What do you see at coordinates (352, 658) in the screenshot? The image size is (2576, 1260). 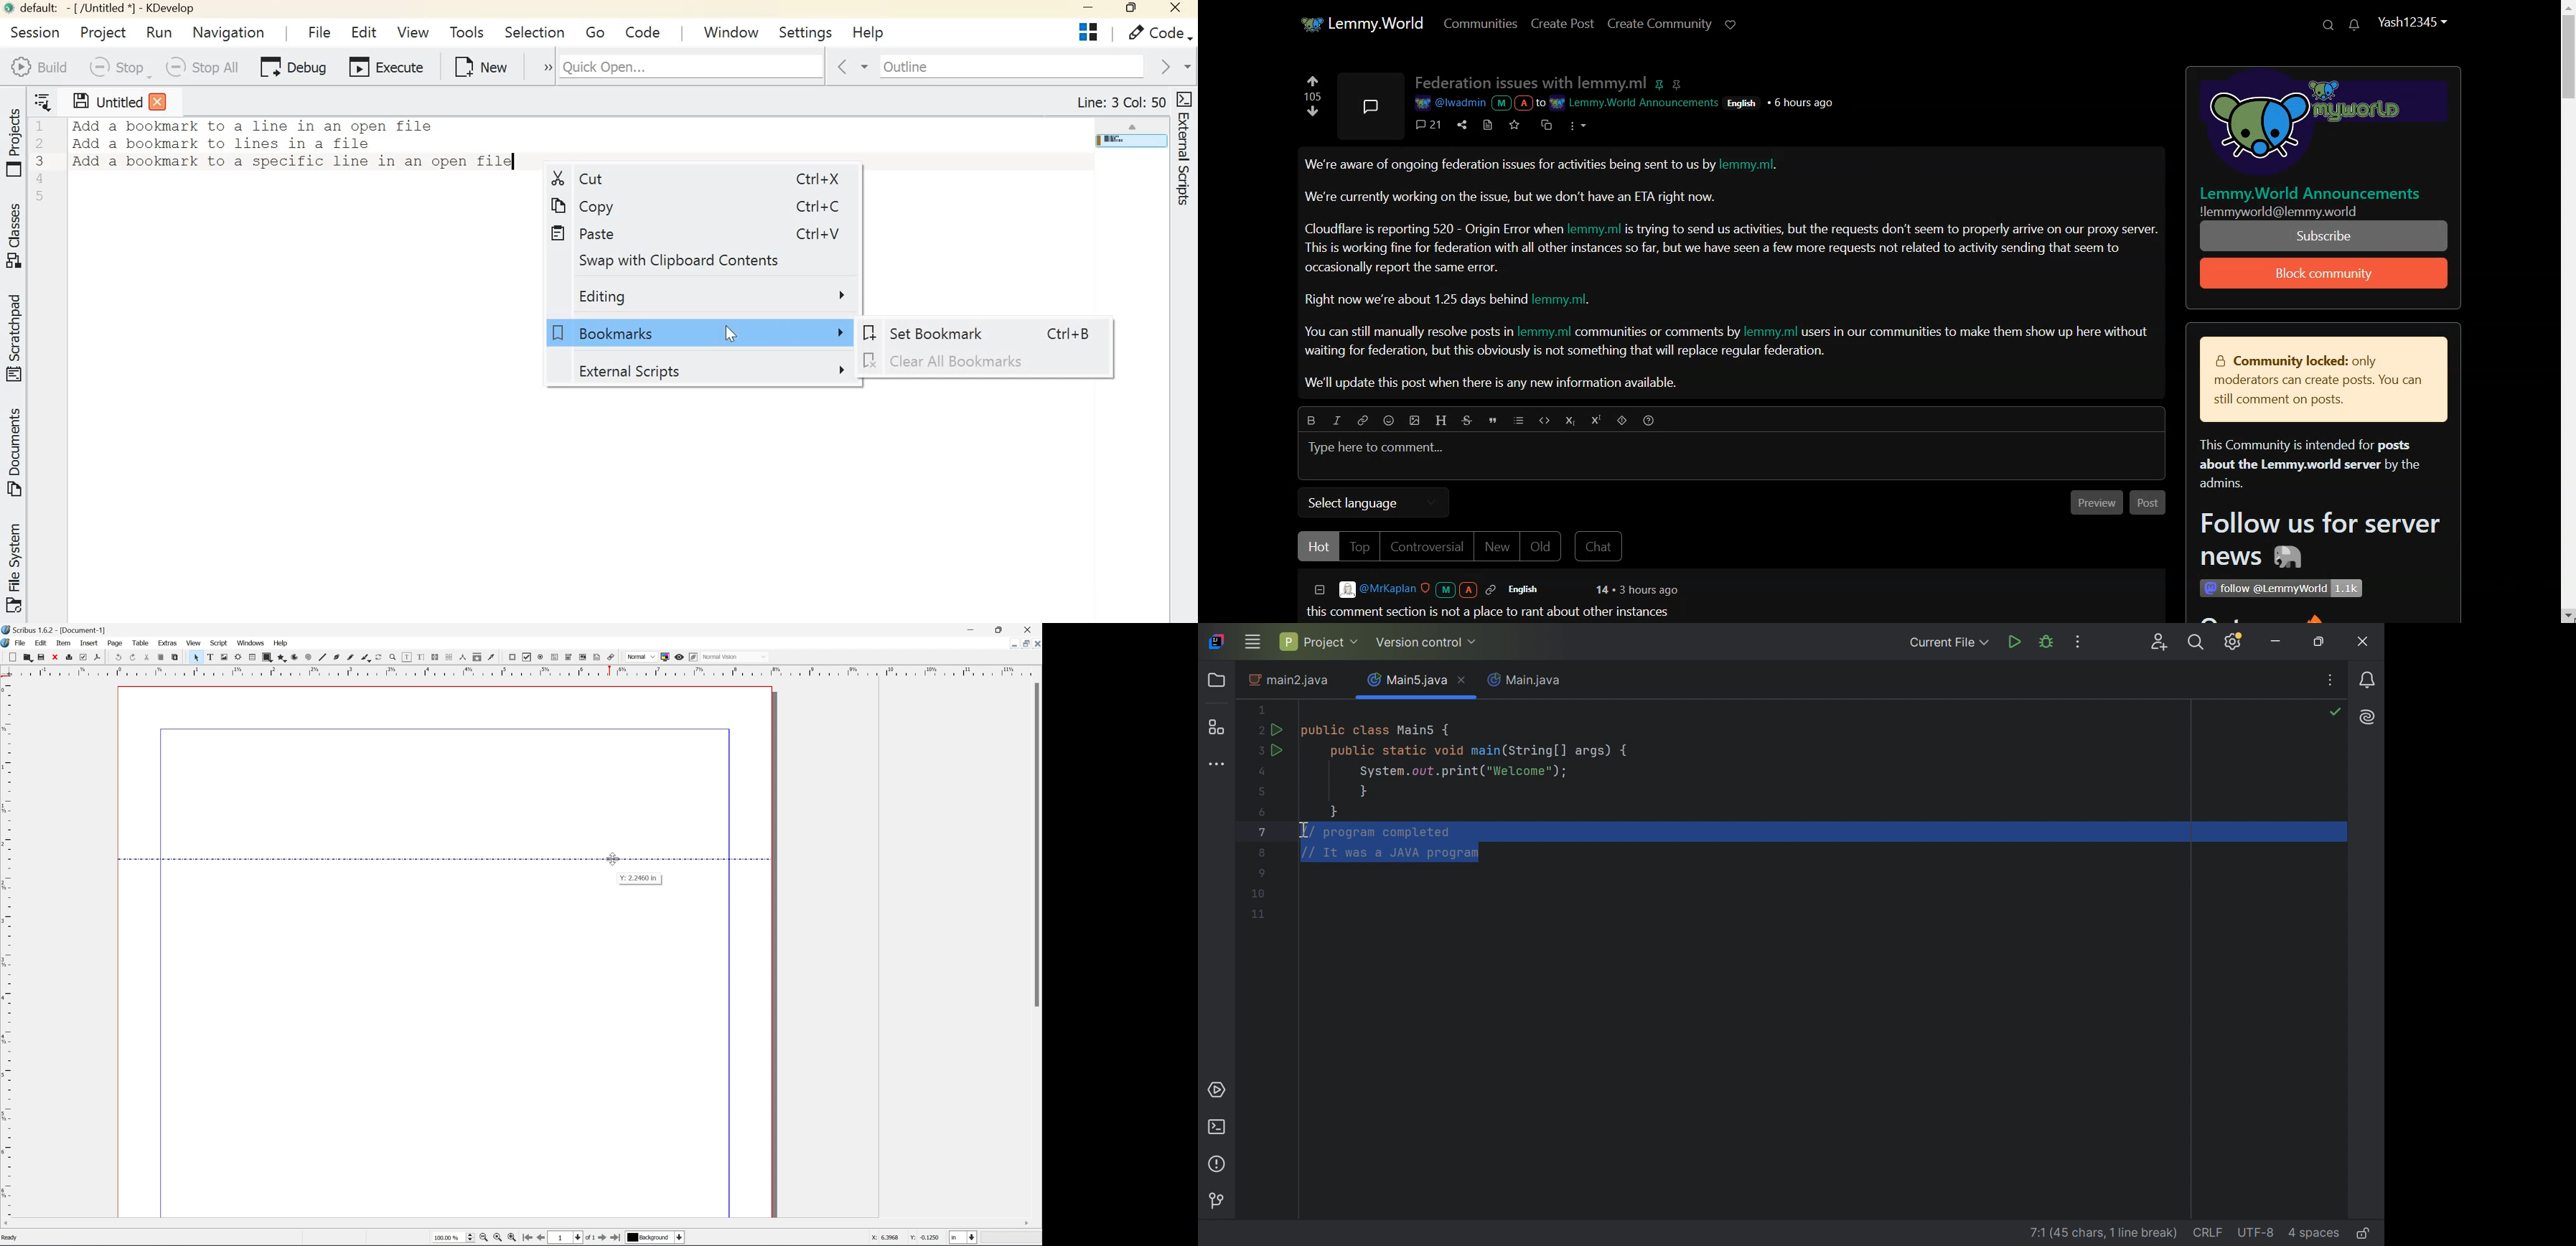 I see `freehand line` at bounding box center [352, 658].